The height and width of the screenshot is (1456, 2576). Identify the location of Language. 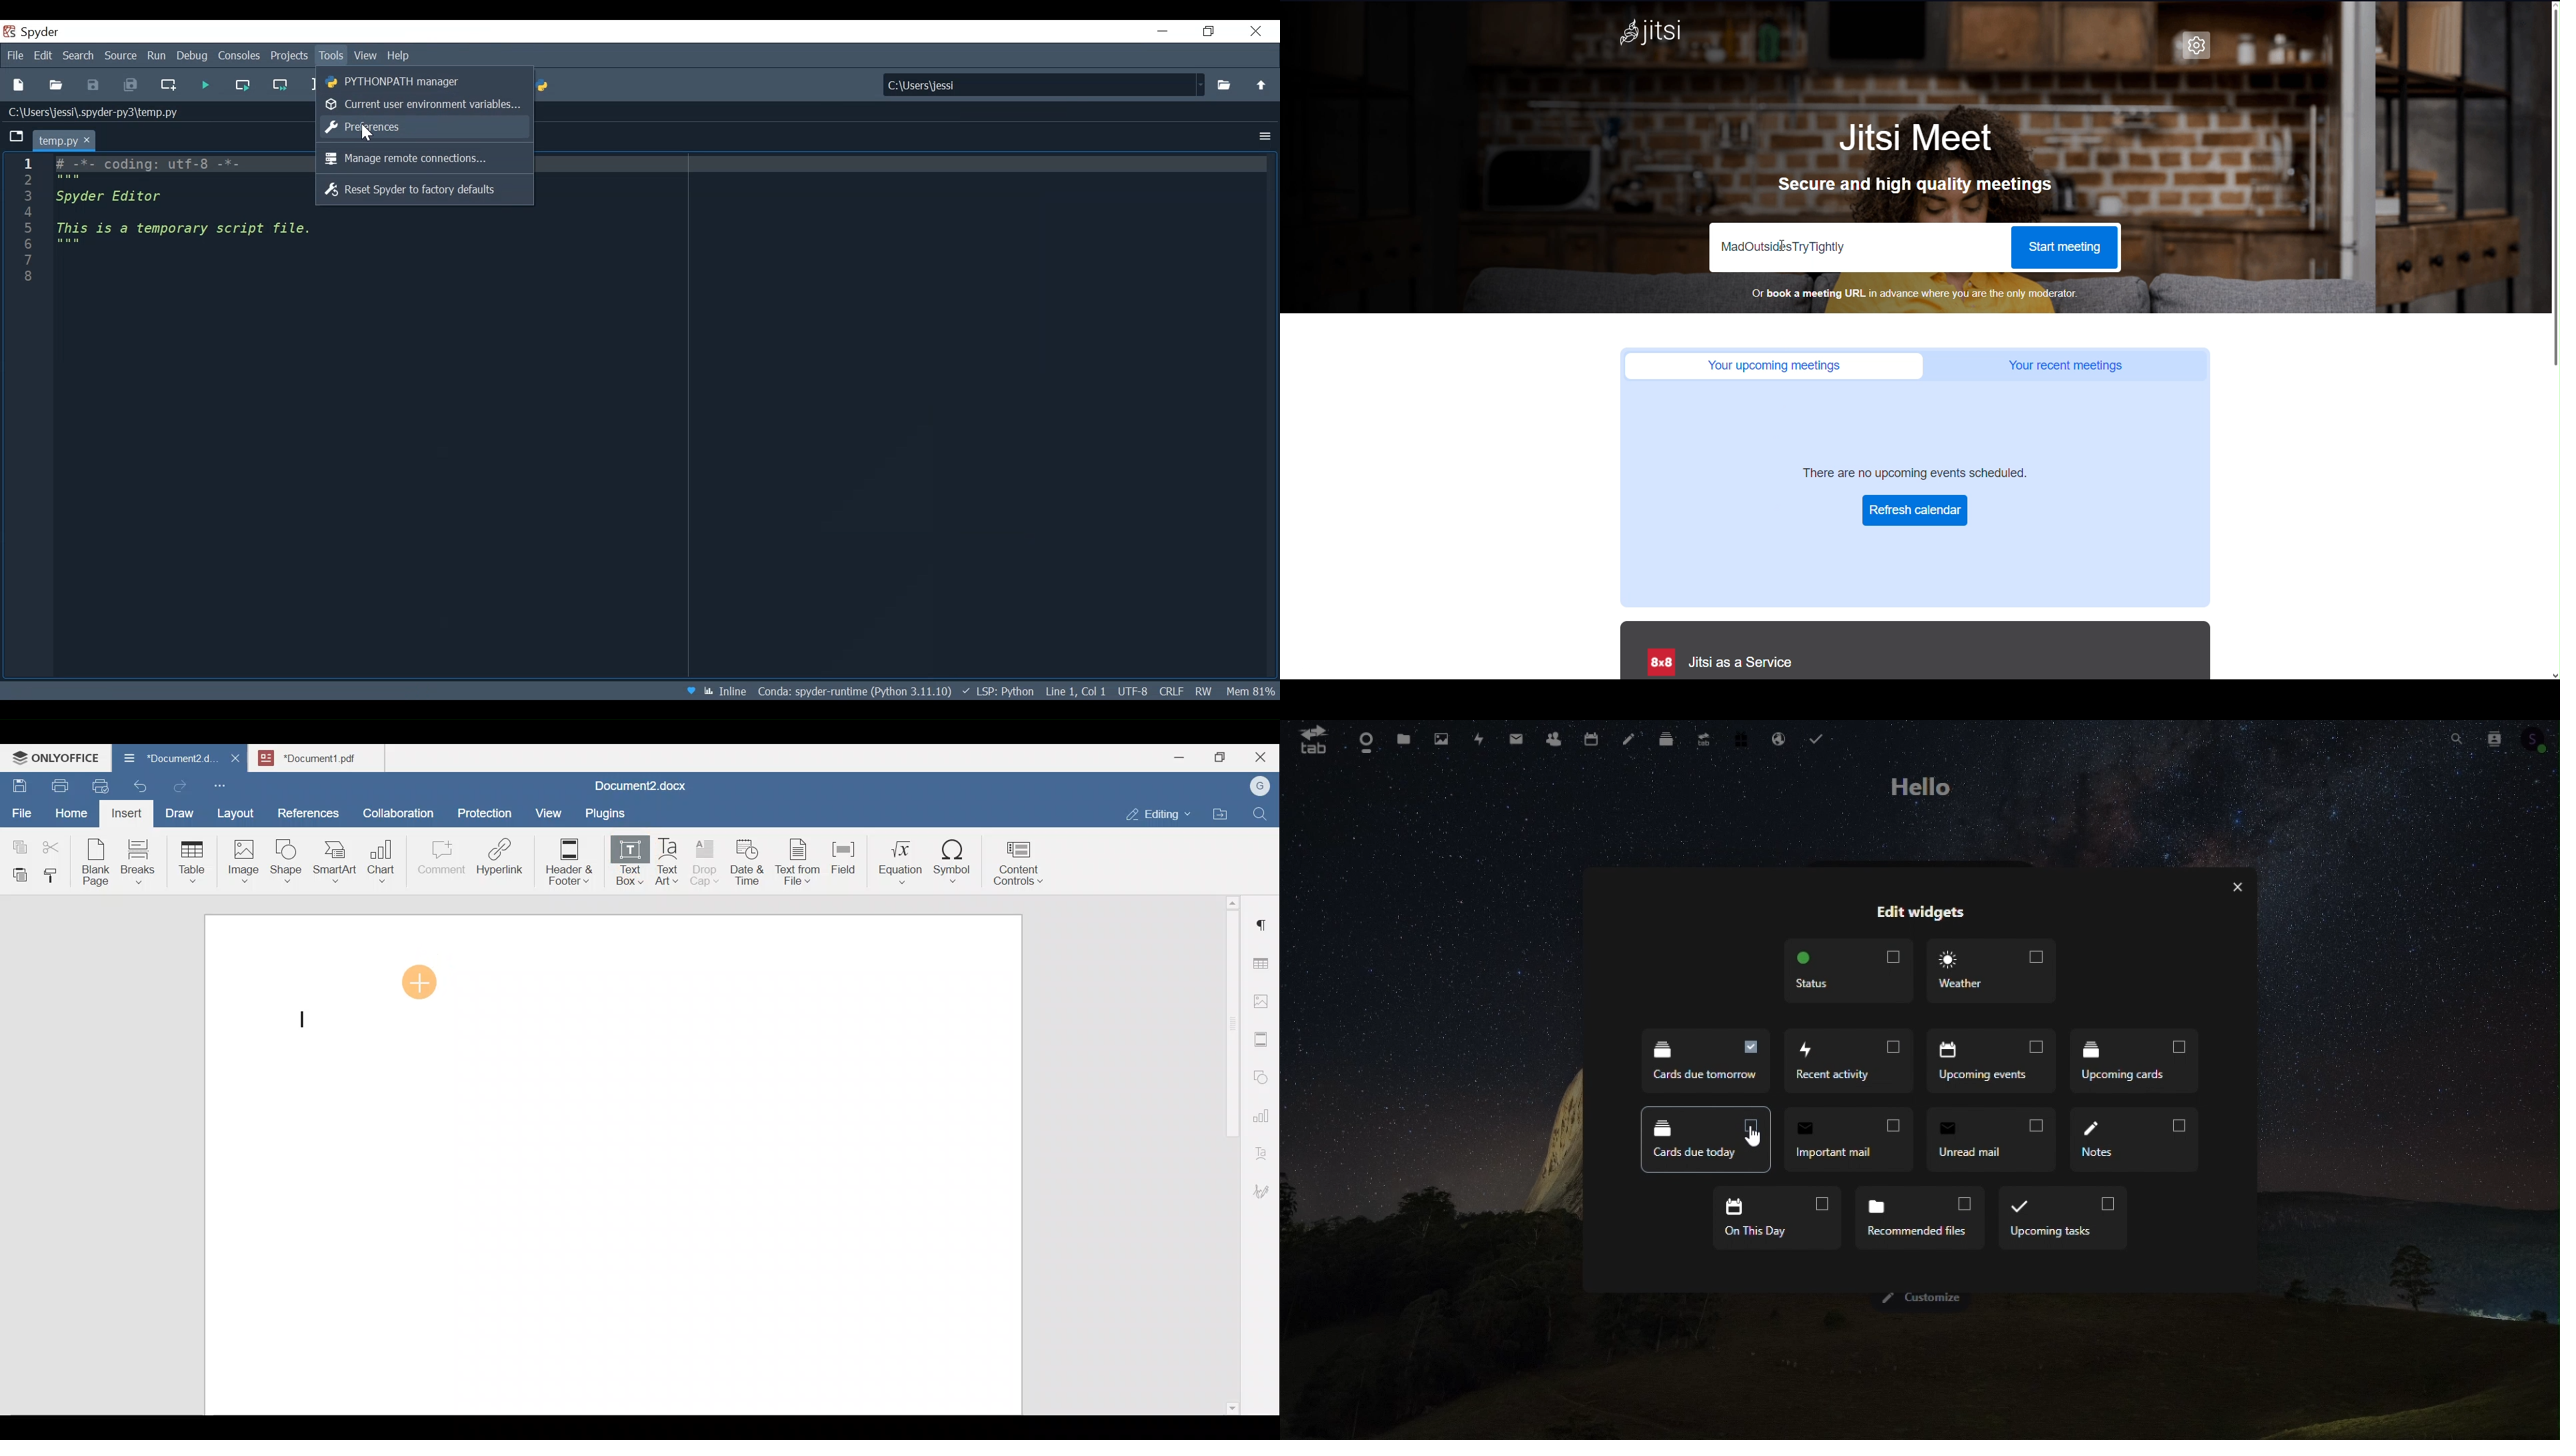
(997, 691).